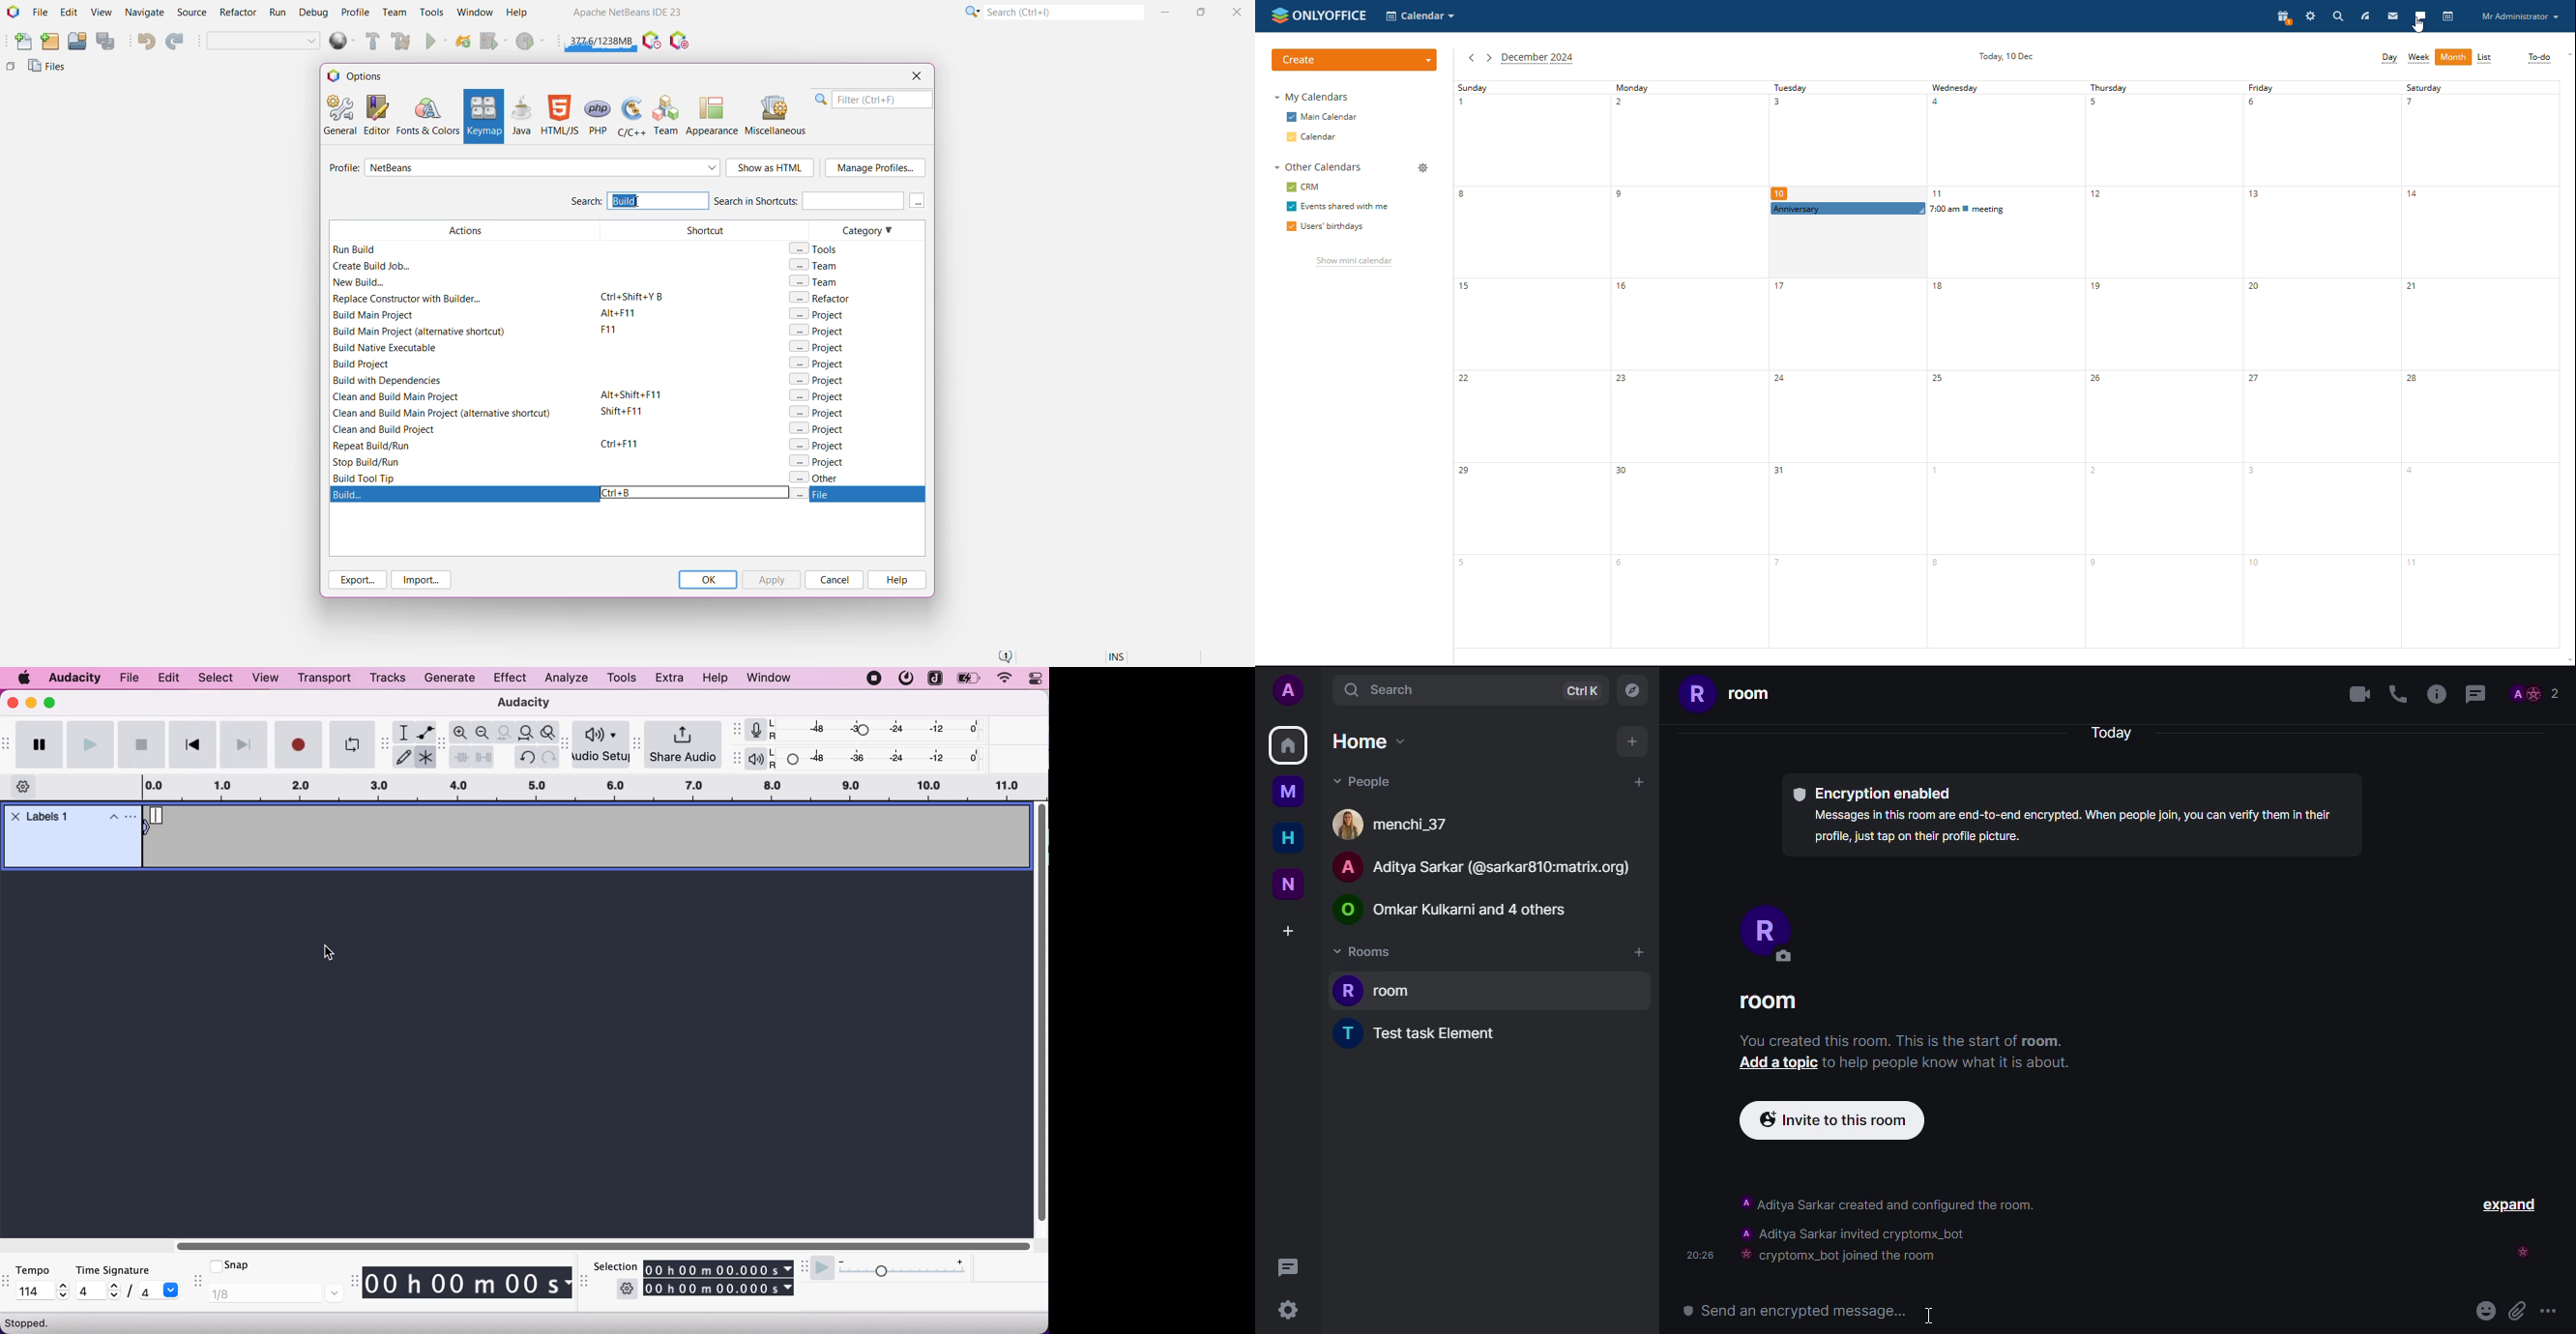 This screenshot has height=1344, width=2576. What do you see at coordinates (41, 743) in the screenshot?
I see `pause` at bounding box center [41, 743].